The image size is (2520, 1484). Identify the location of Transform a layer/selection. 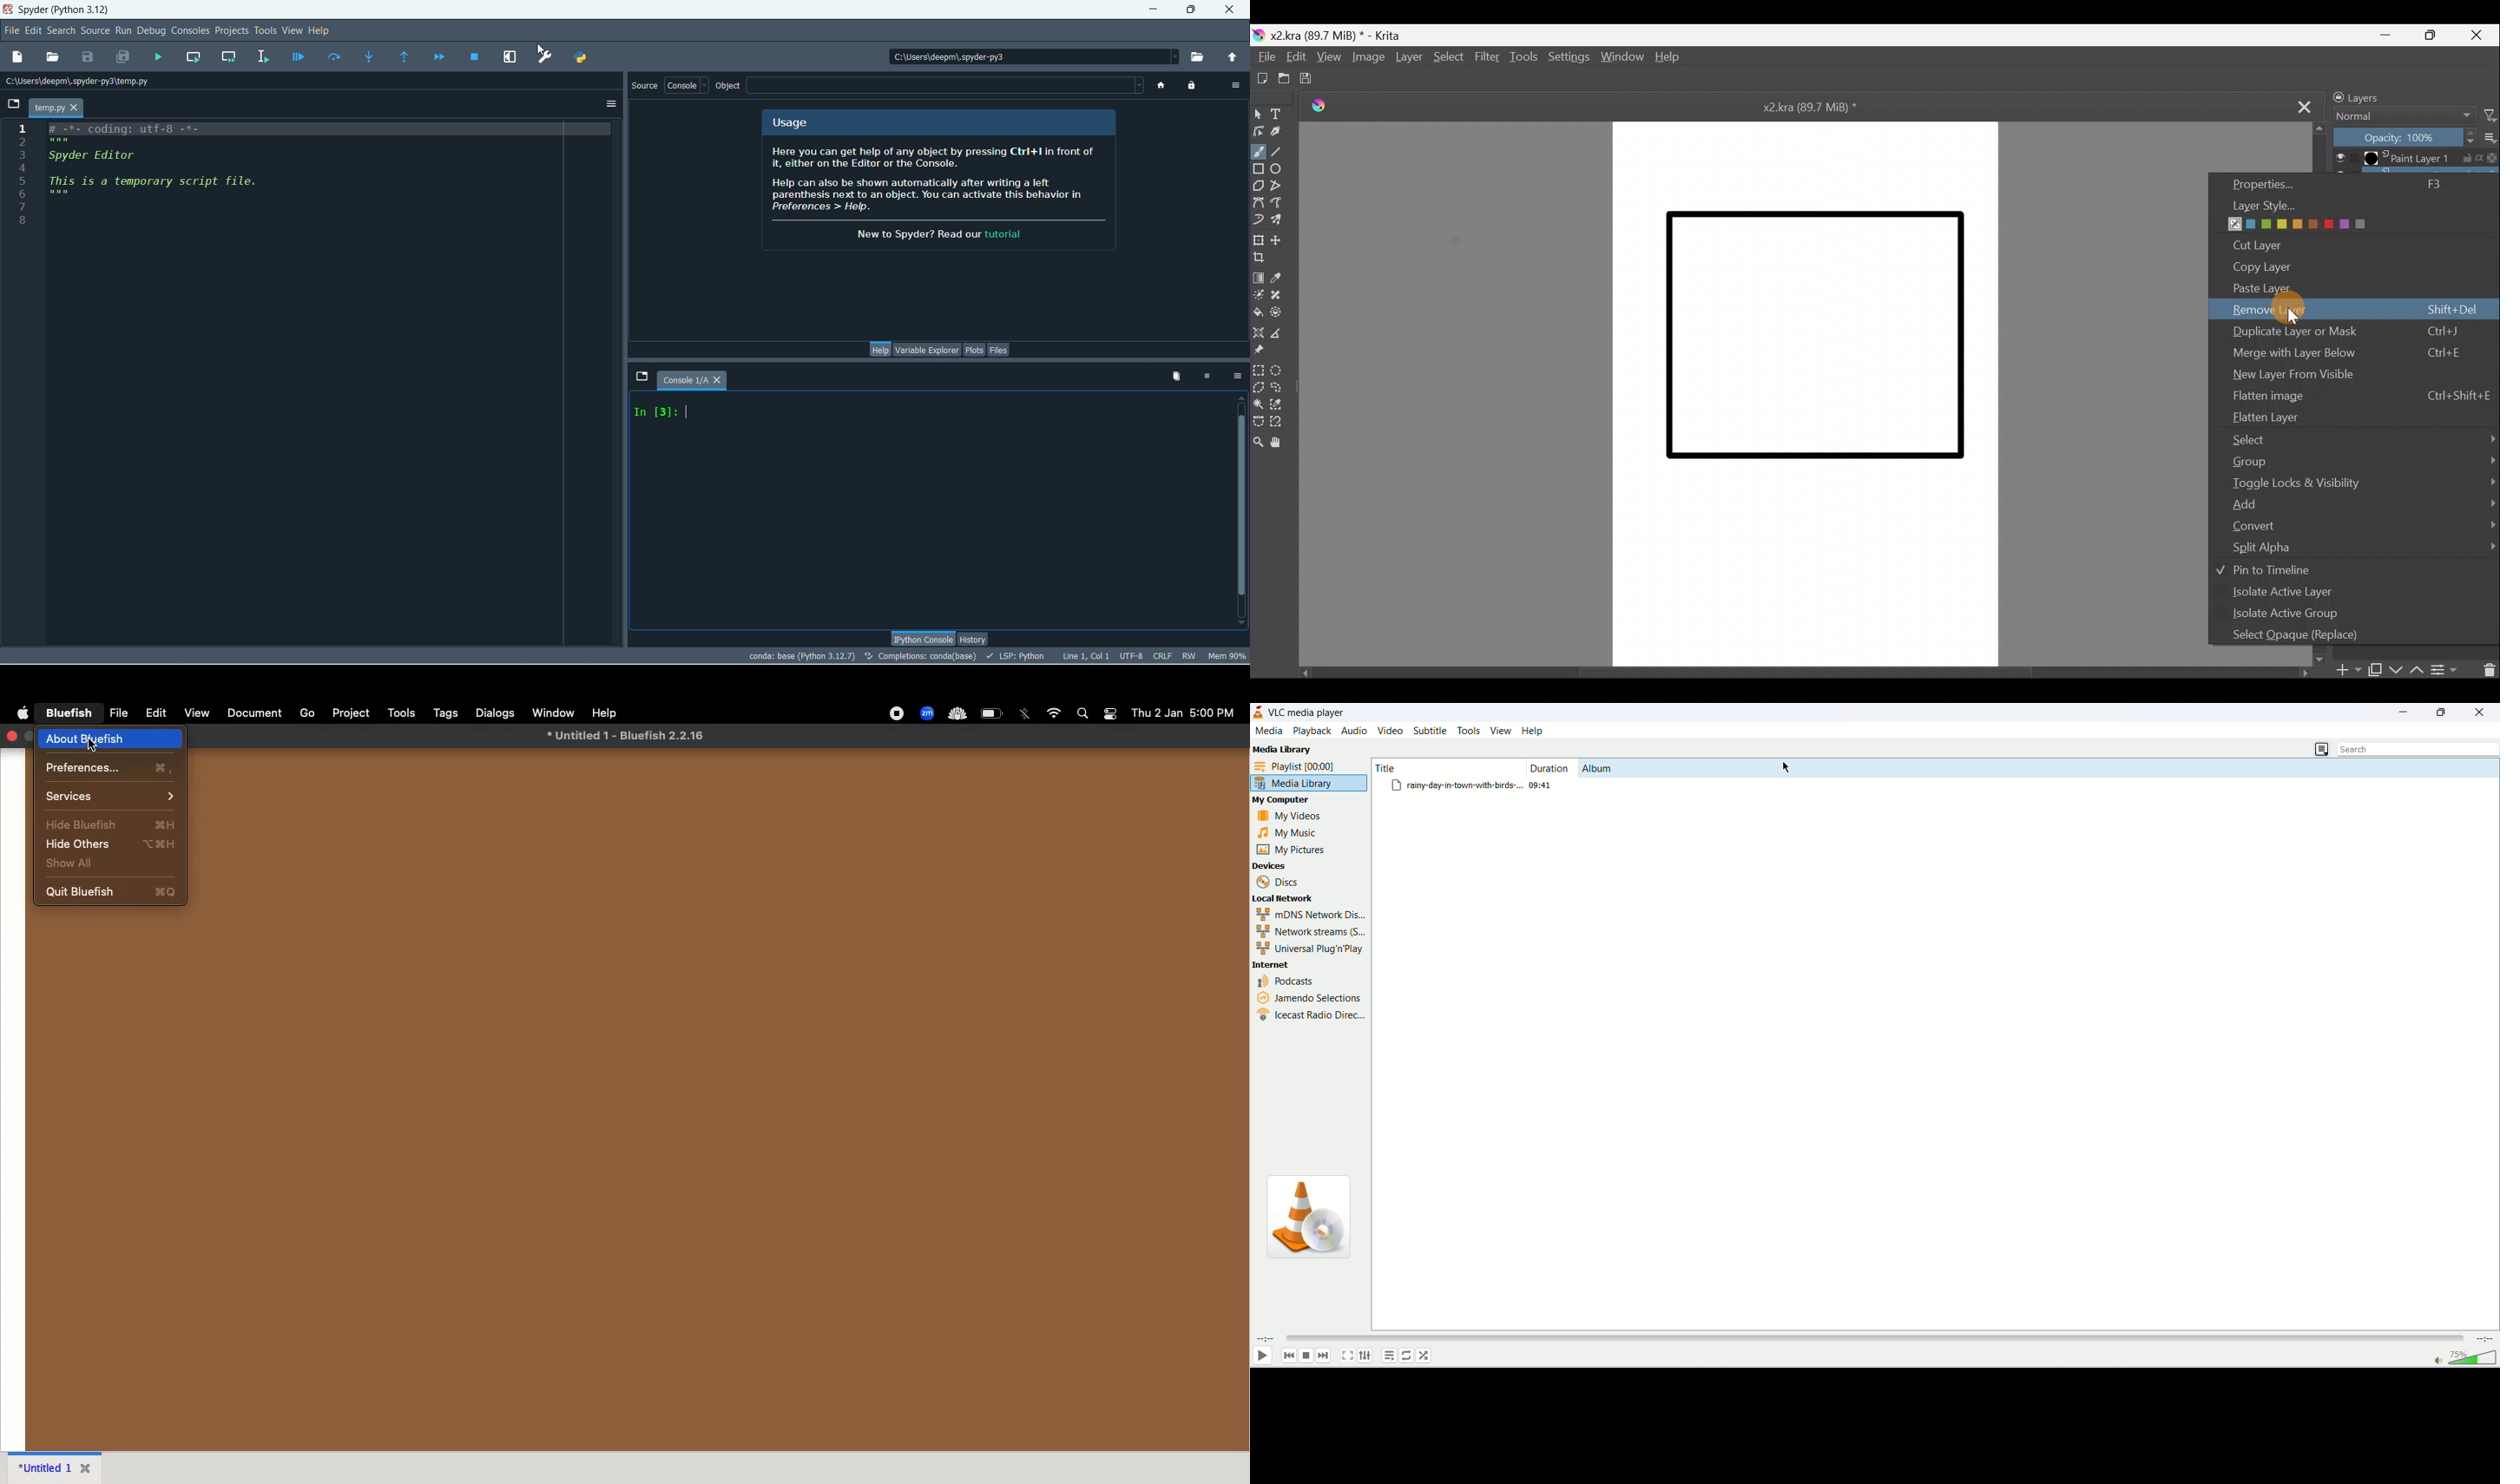
(1258, 240).